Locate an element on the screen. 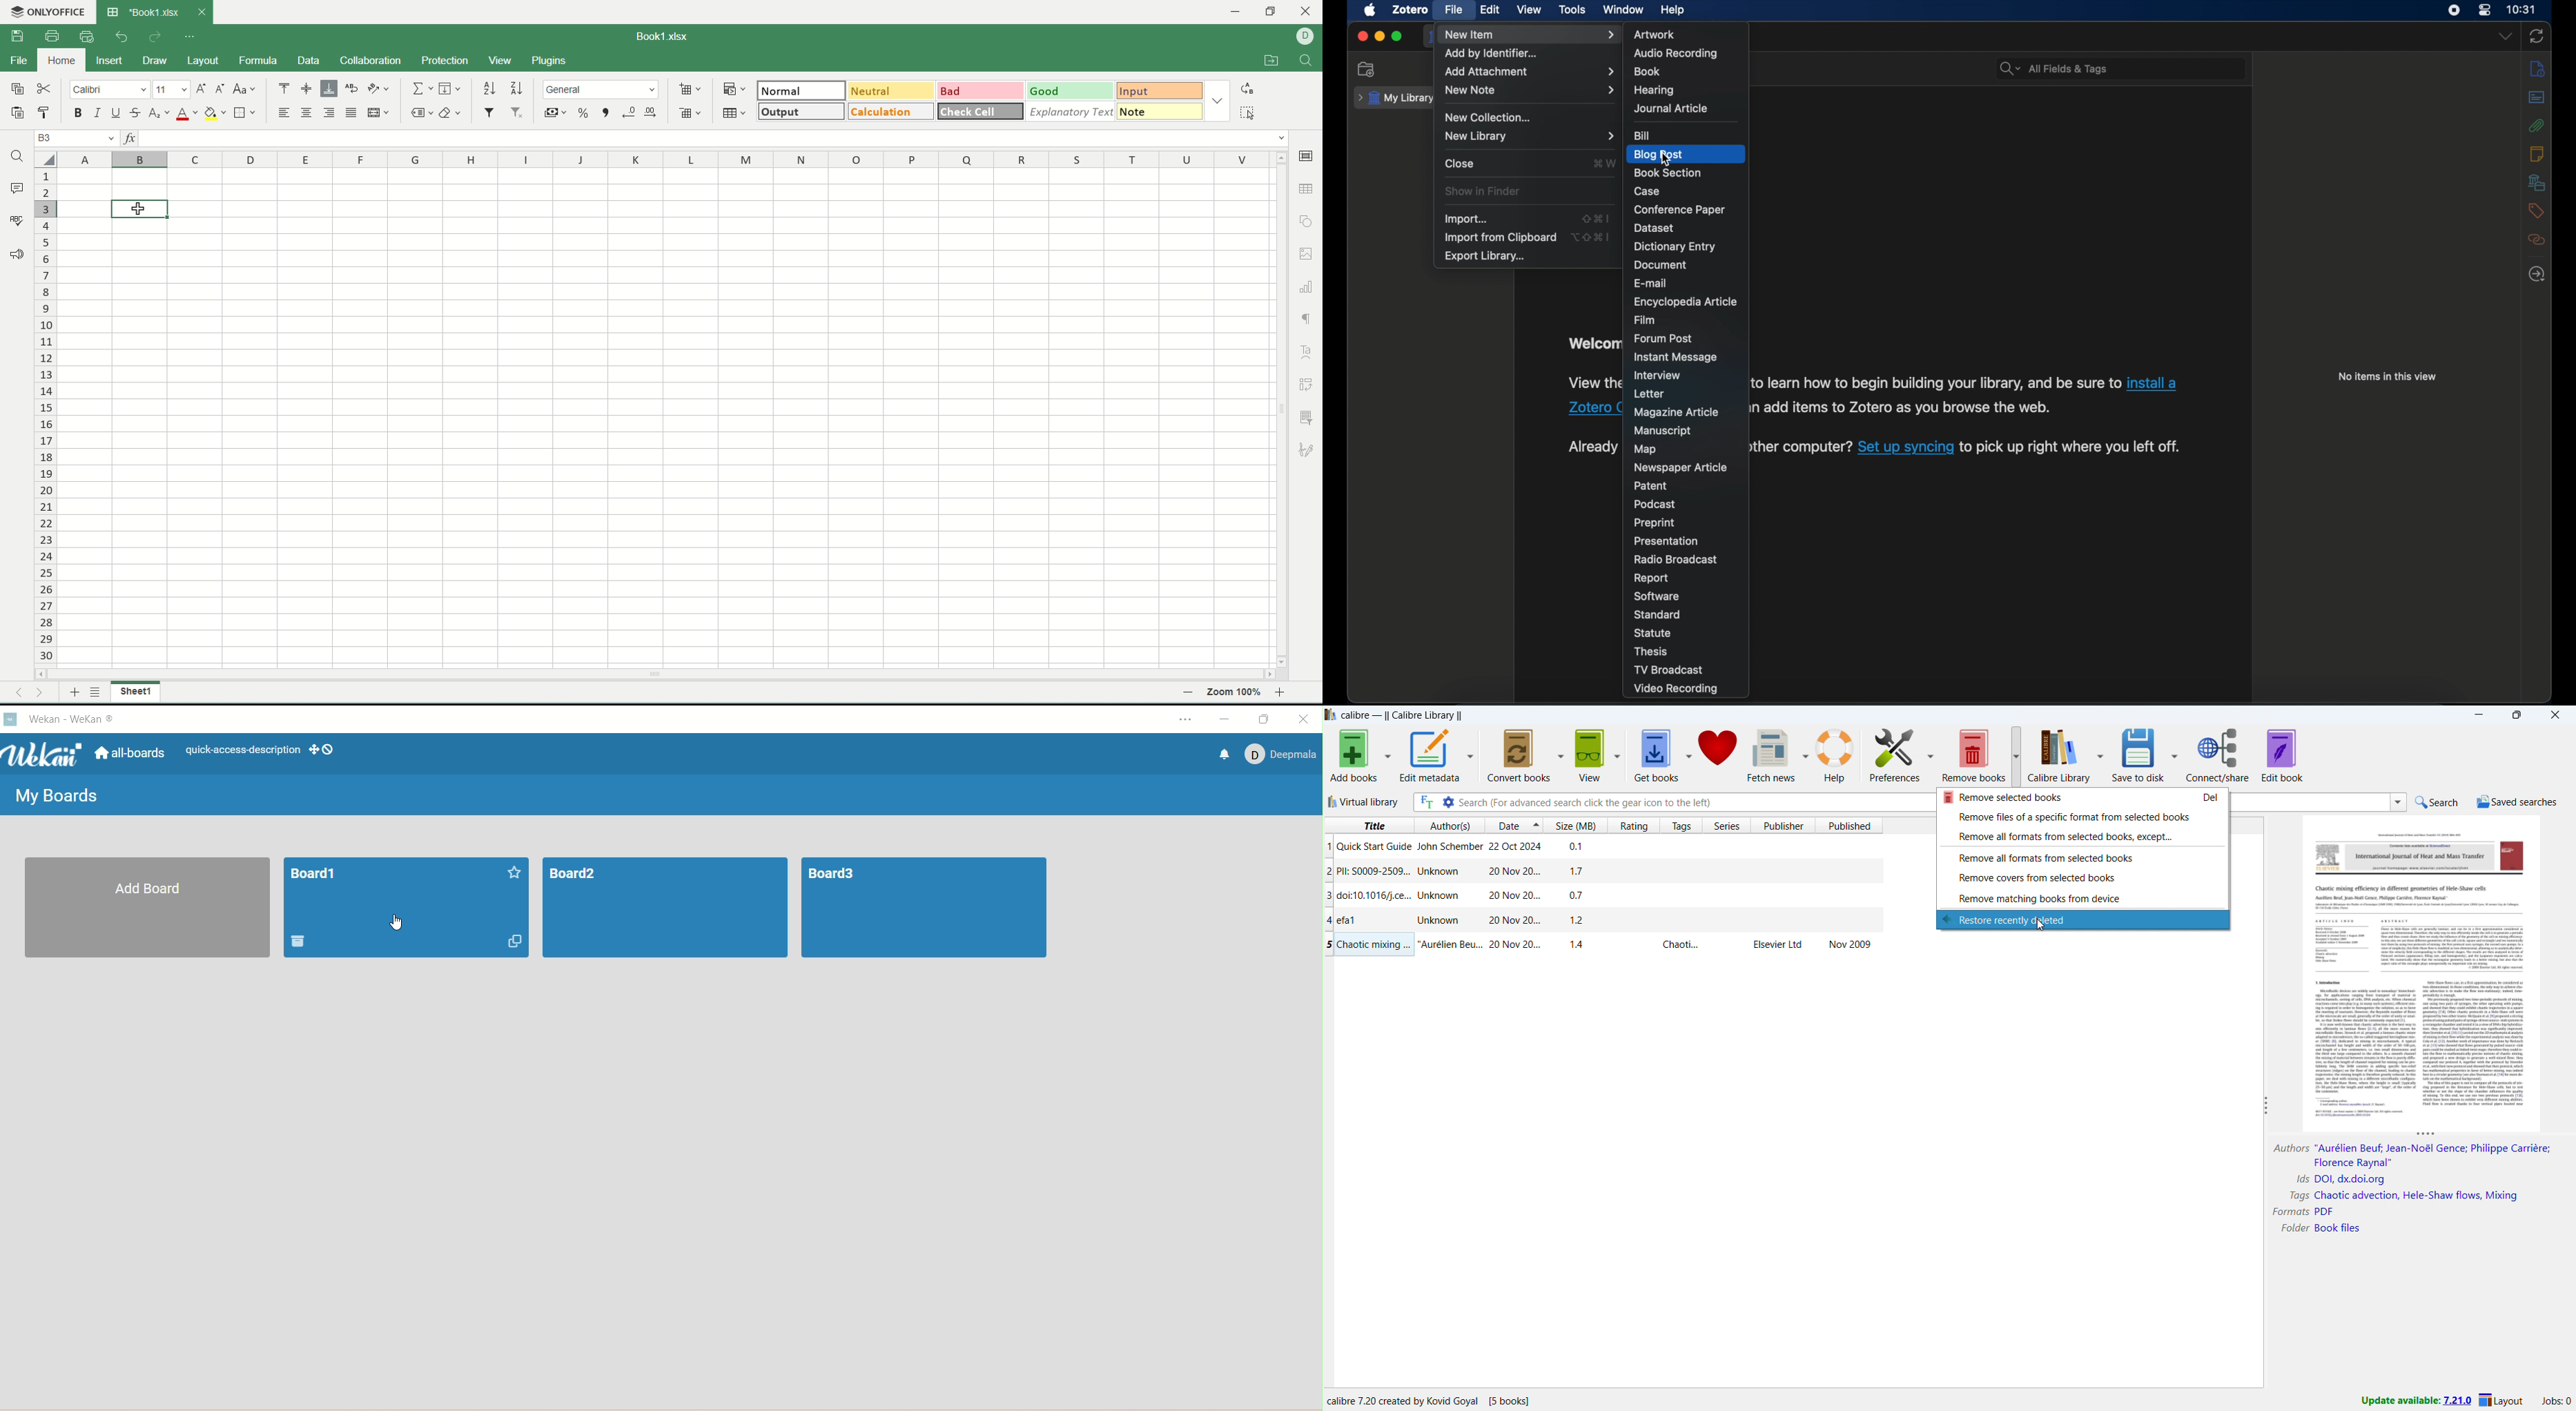 This screenshot has height=1428, width=2576.  is located at coordinates (1906, 447).